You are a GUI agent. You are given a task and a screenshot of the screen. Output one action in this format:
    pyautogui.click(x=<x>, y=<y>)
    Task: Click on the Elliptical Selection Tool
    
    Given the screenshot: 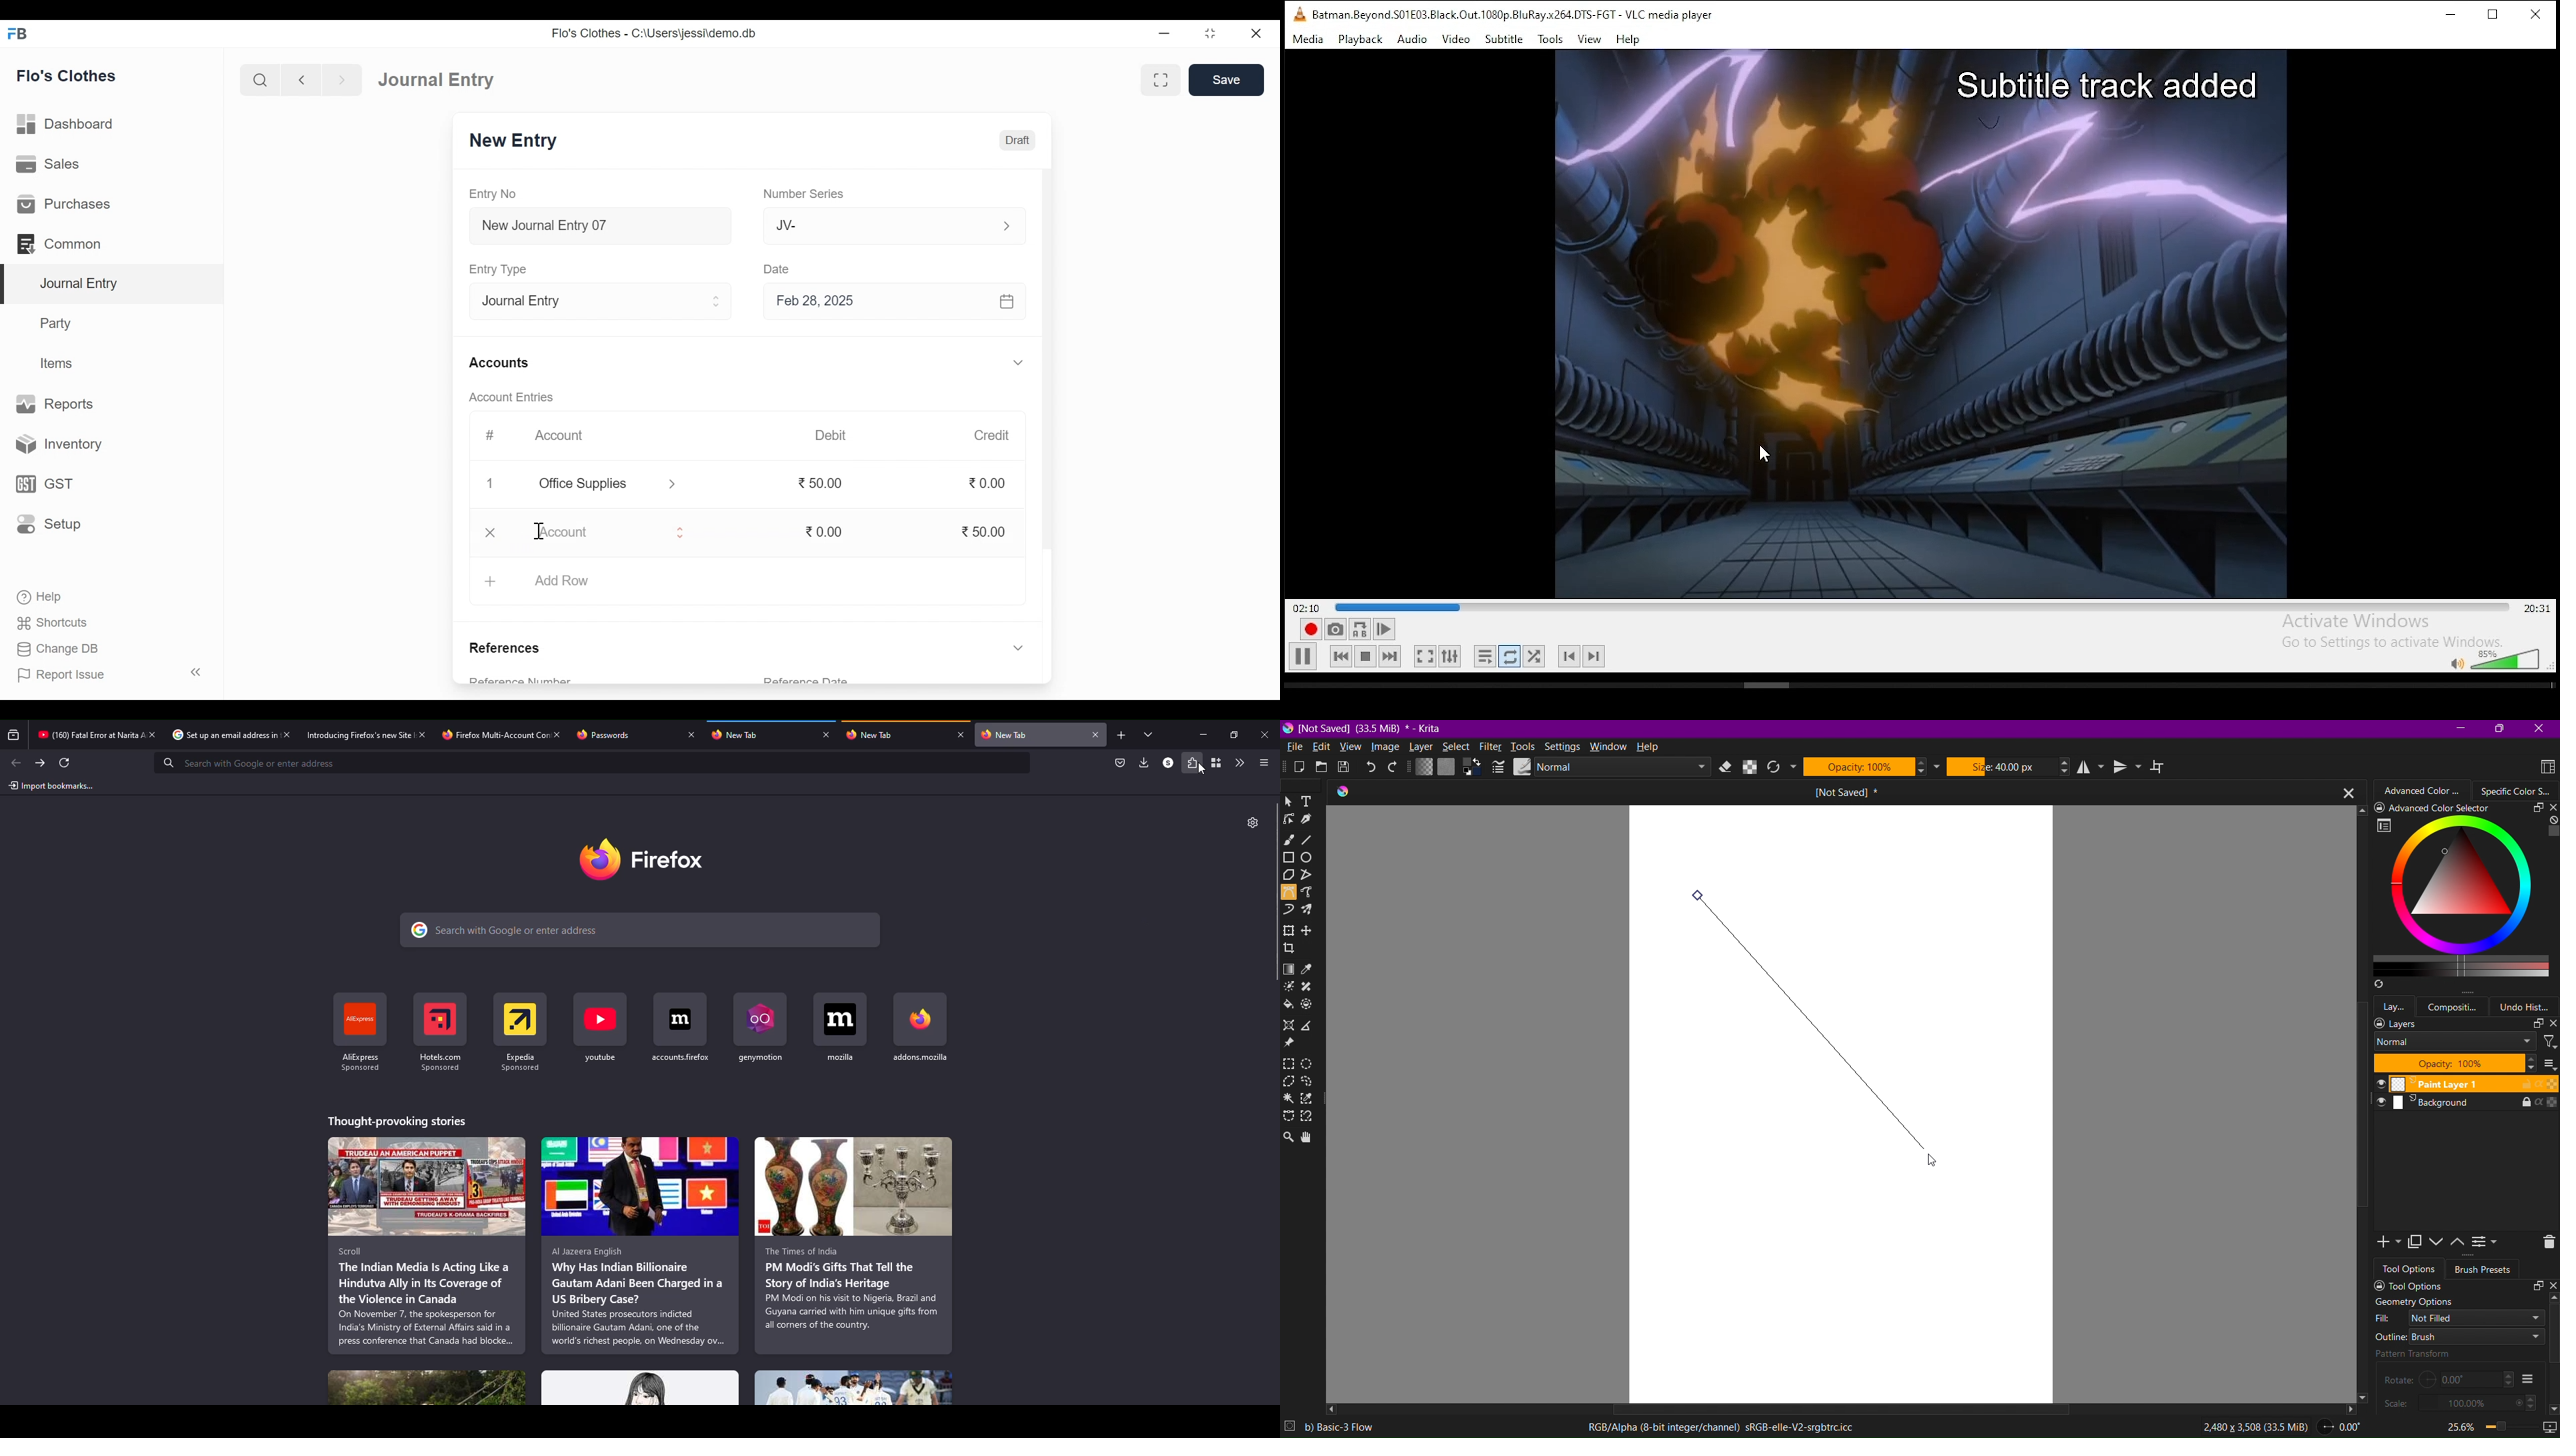 What is the action you would take?
    pyautogui.click(x=1313, y=1063)
    